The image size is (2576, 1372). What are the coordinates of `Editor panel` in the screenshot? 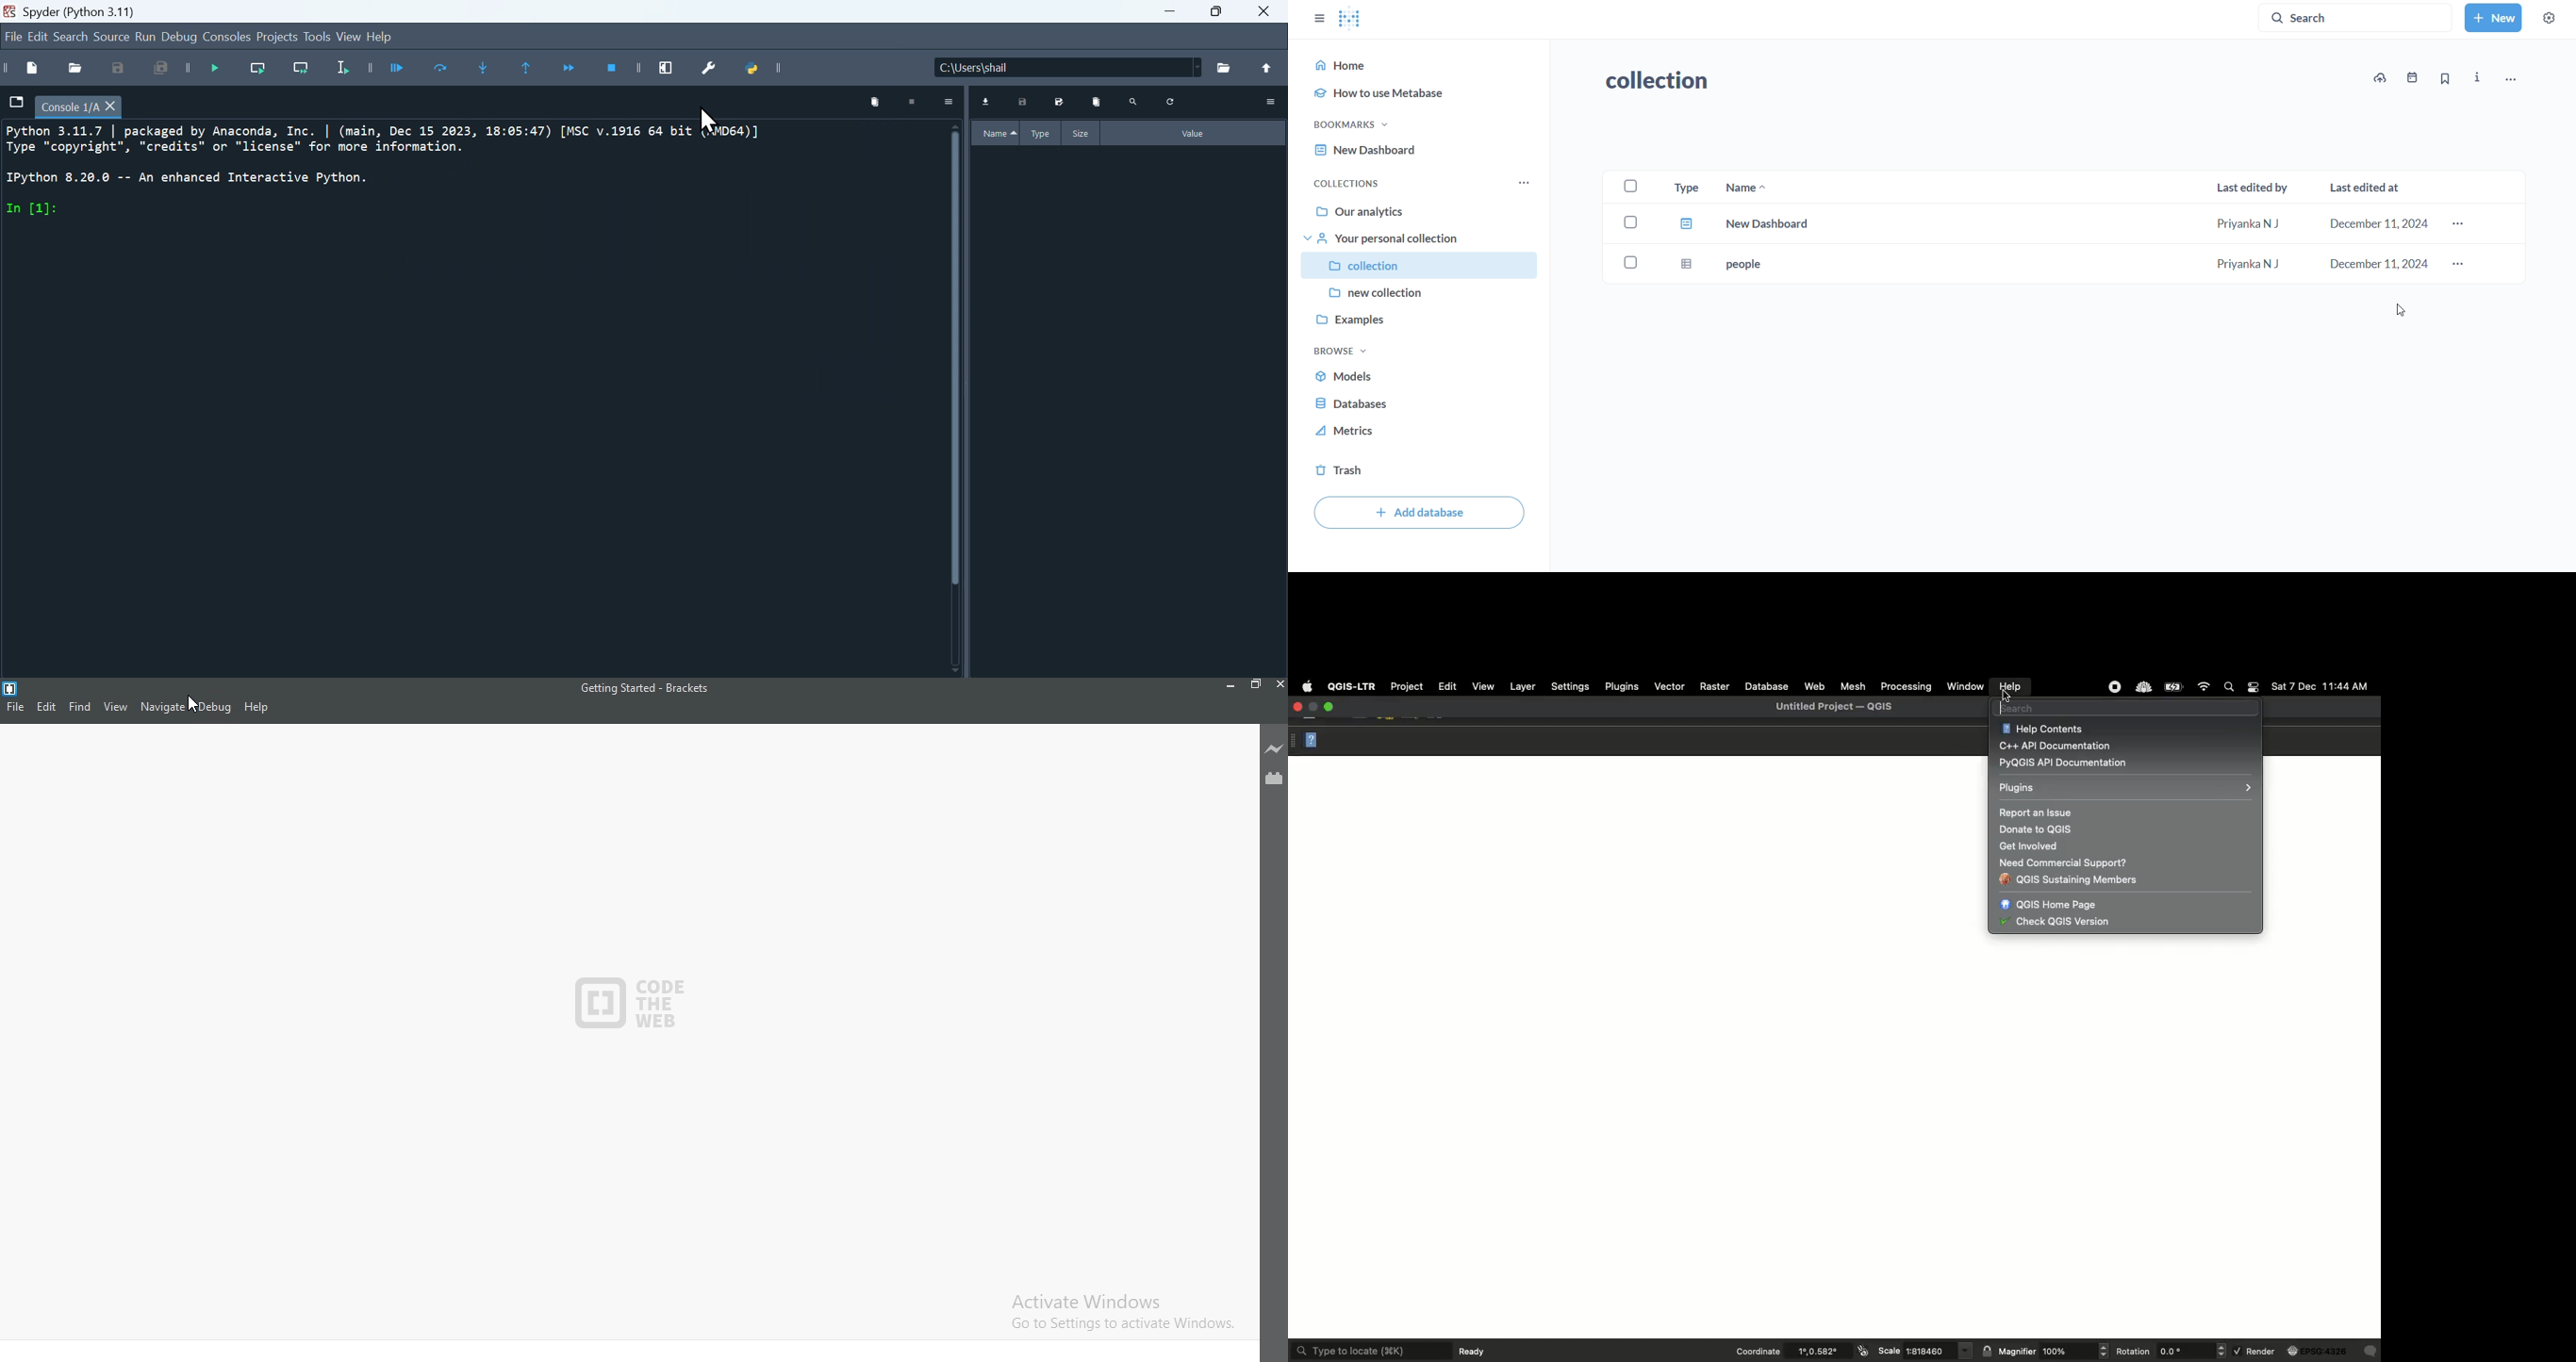 It's located at (466, 400).